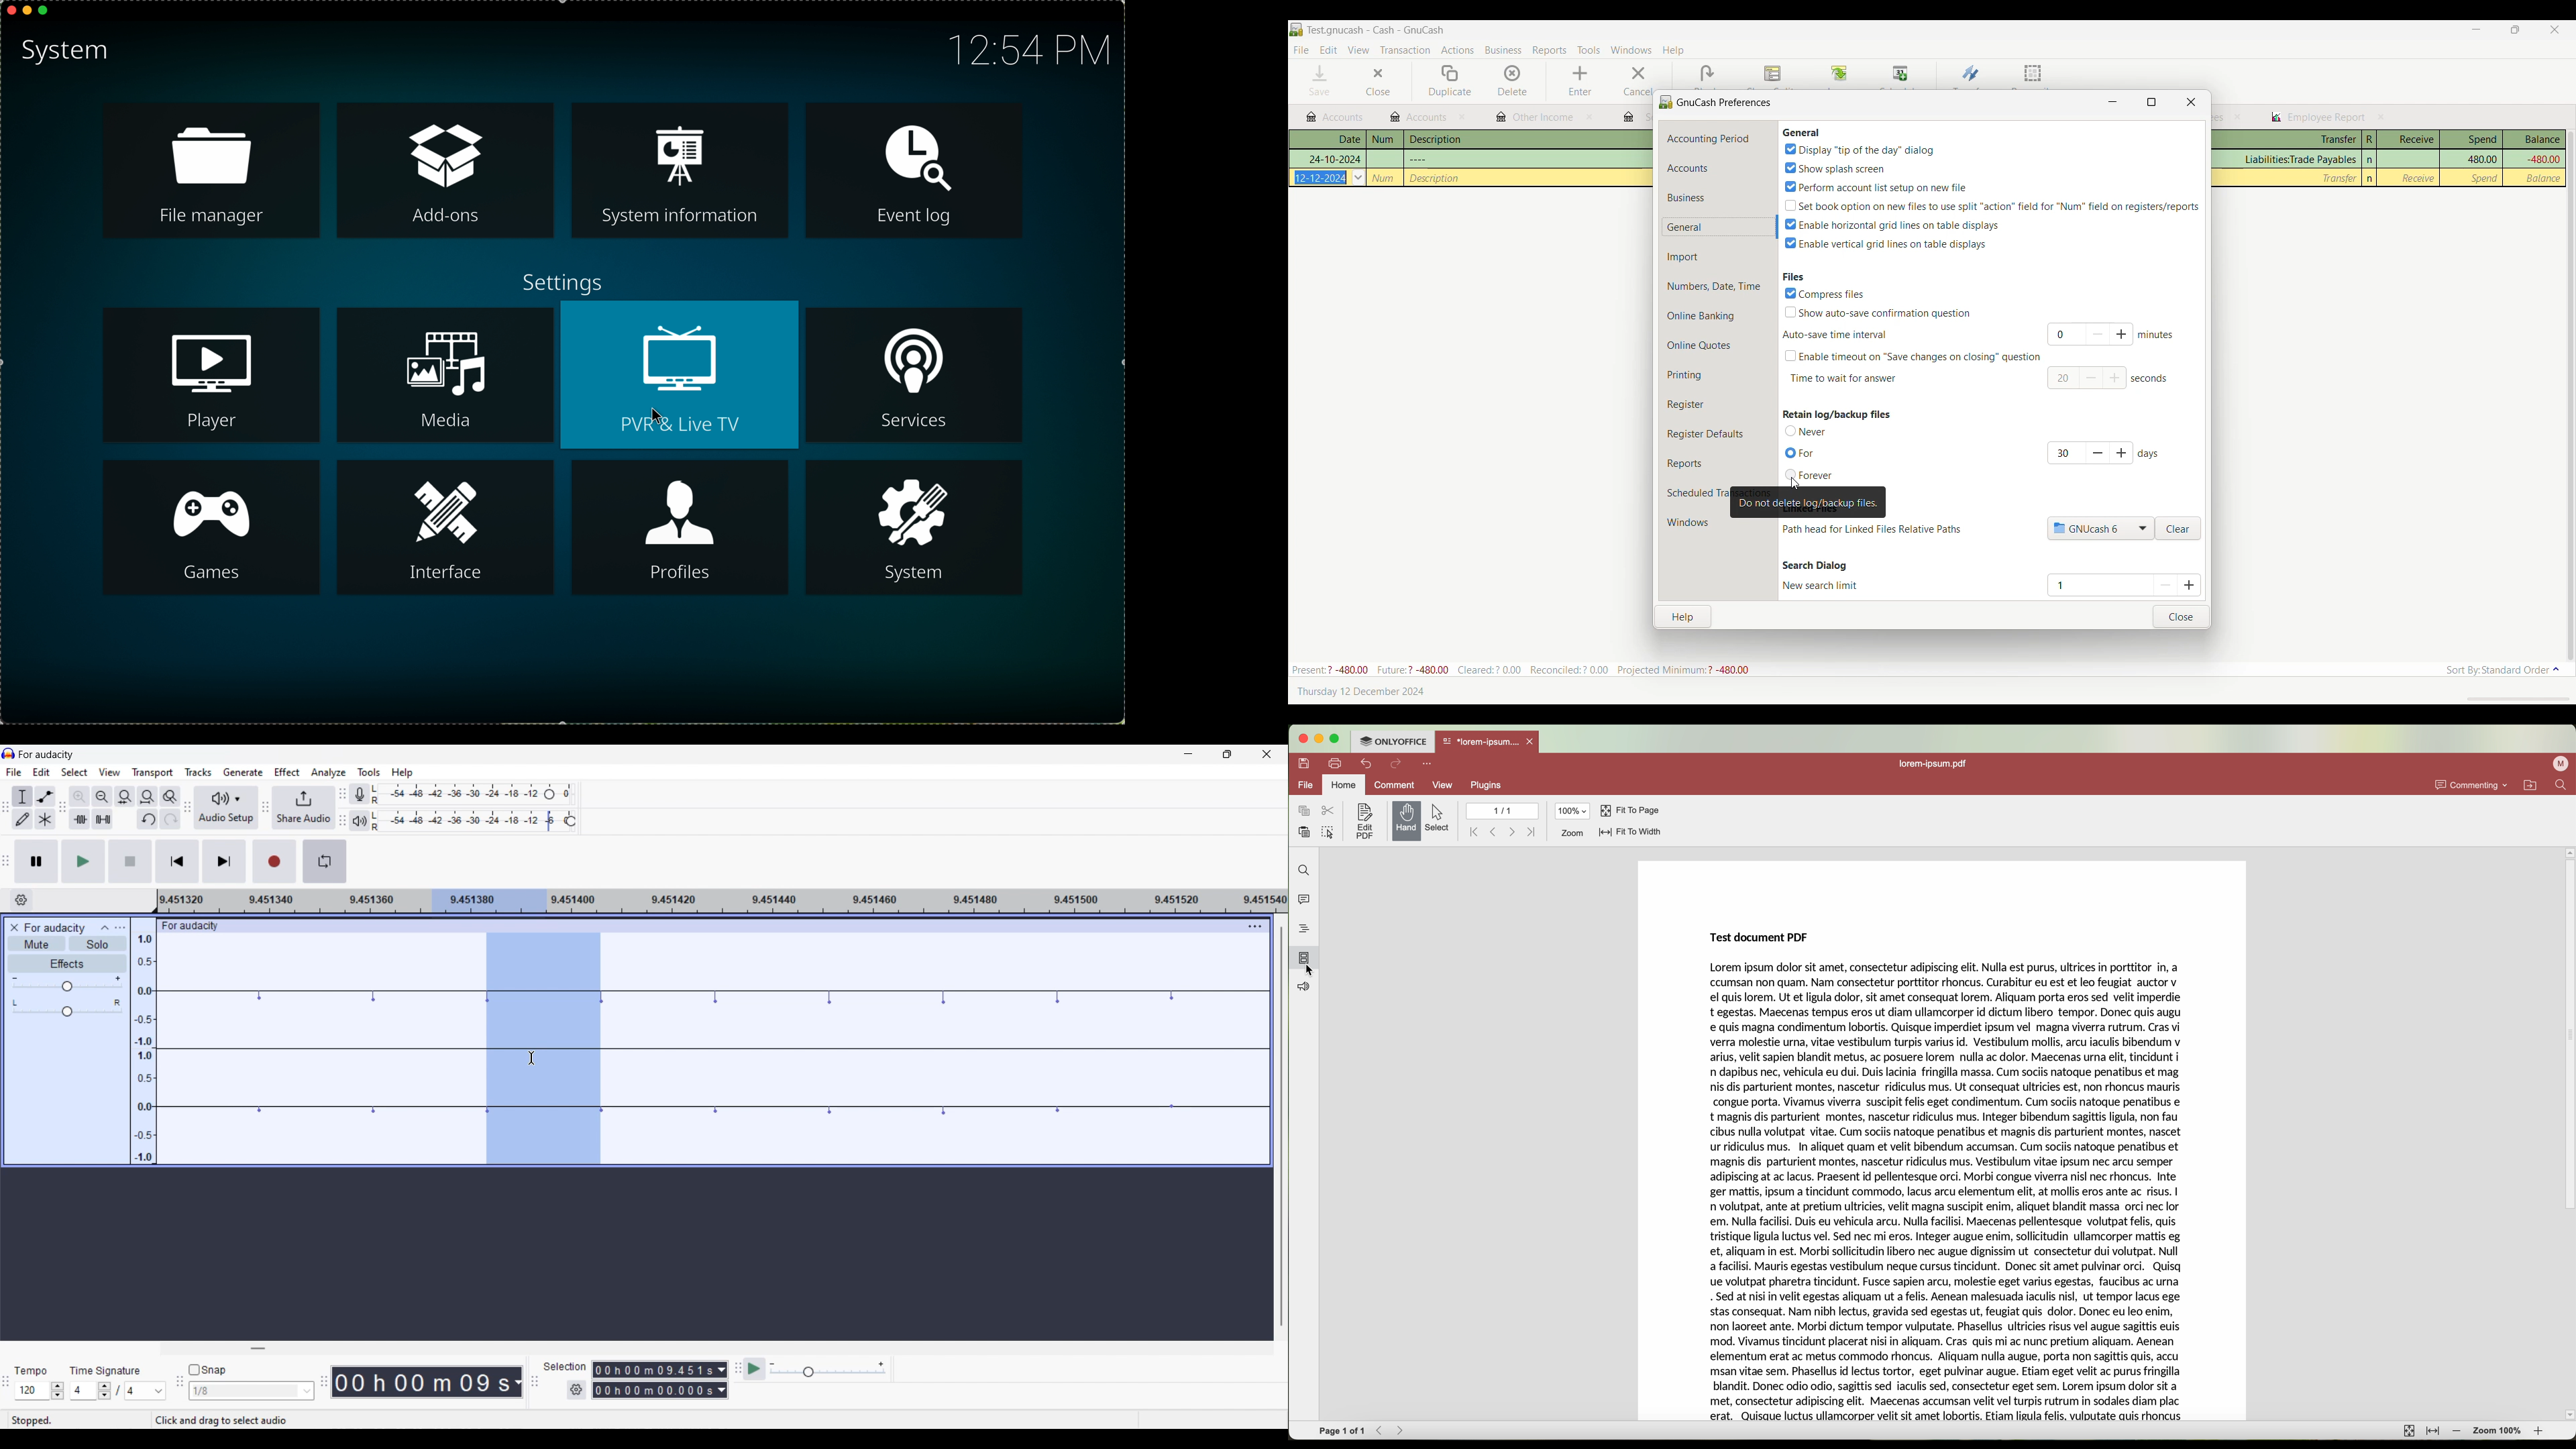 Image resolution: width=2576 pixels, height=1456 pixels. Describe the element at coordinates (2560, 764) in the screenshot. I see `profile` at that location.